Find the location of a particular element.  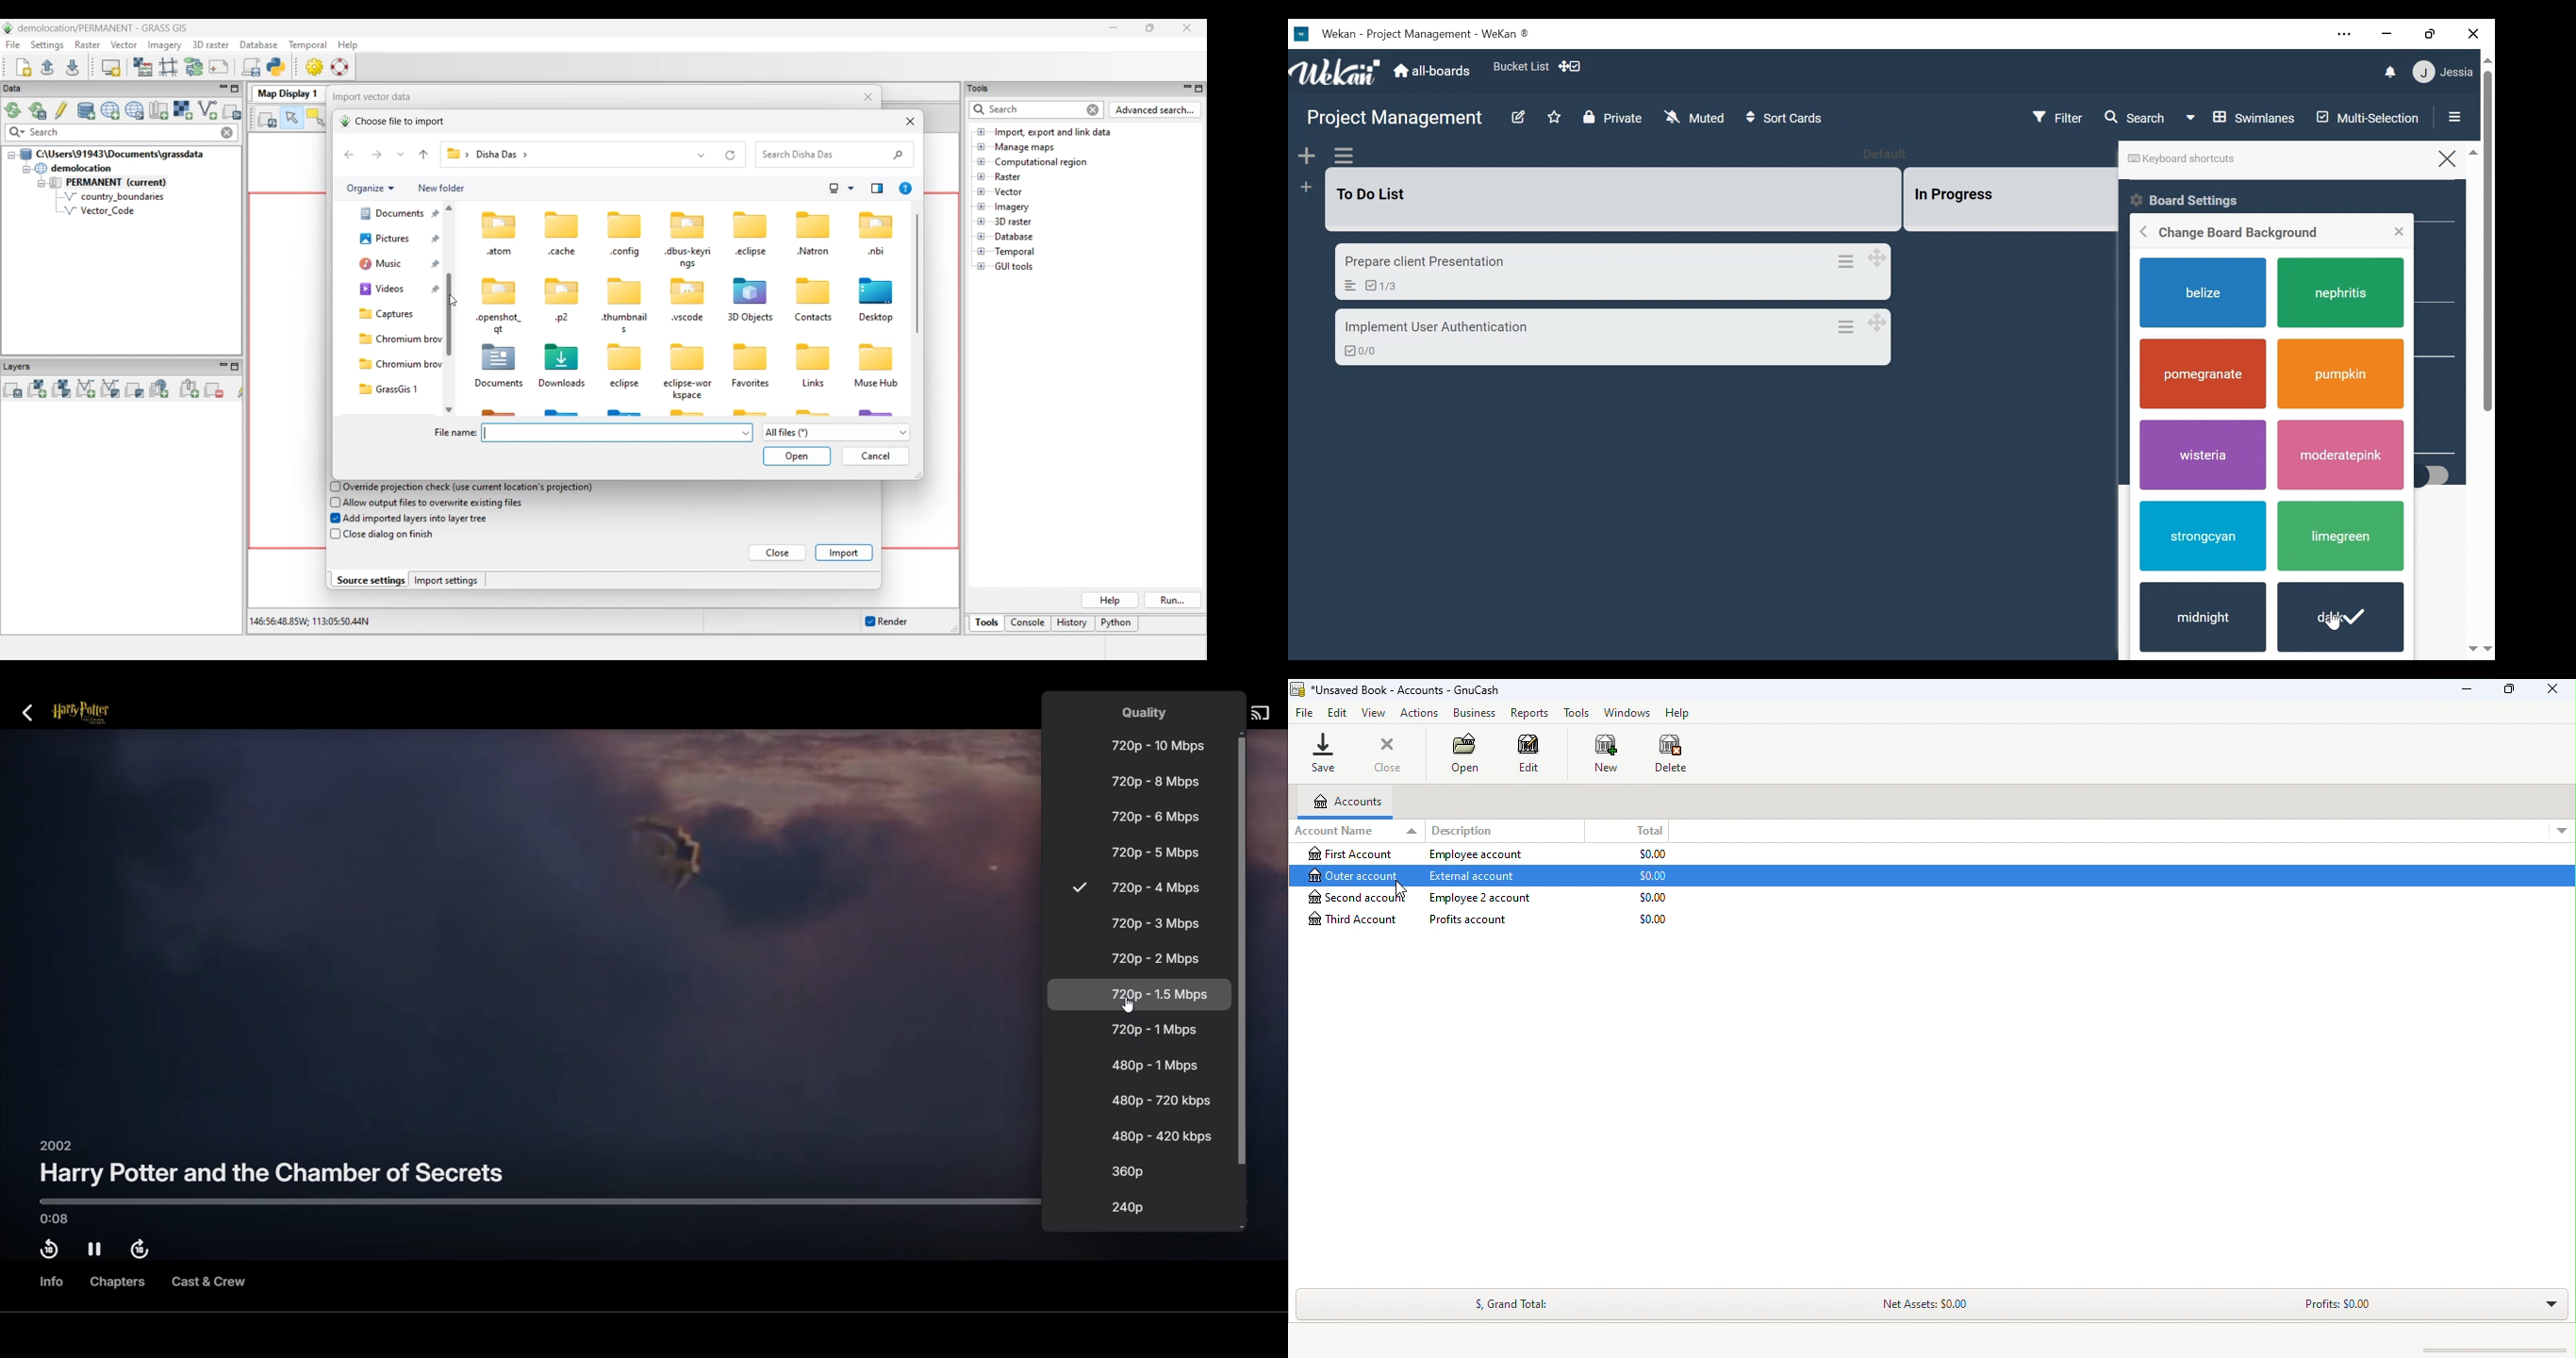

Third account is located at coordinates (1494, 919).